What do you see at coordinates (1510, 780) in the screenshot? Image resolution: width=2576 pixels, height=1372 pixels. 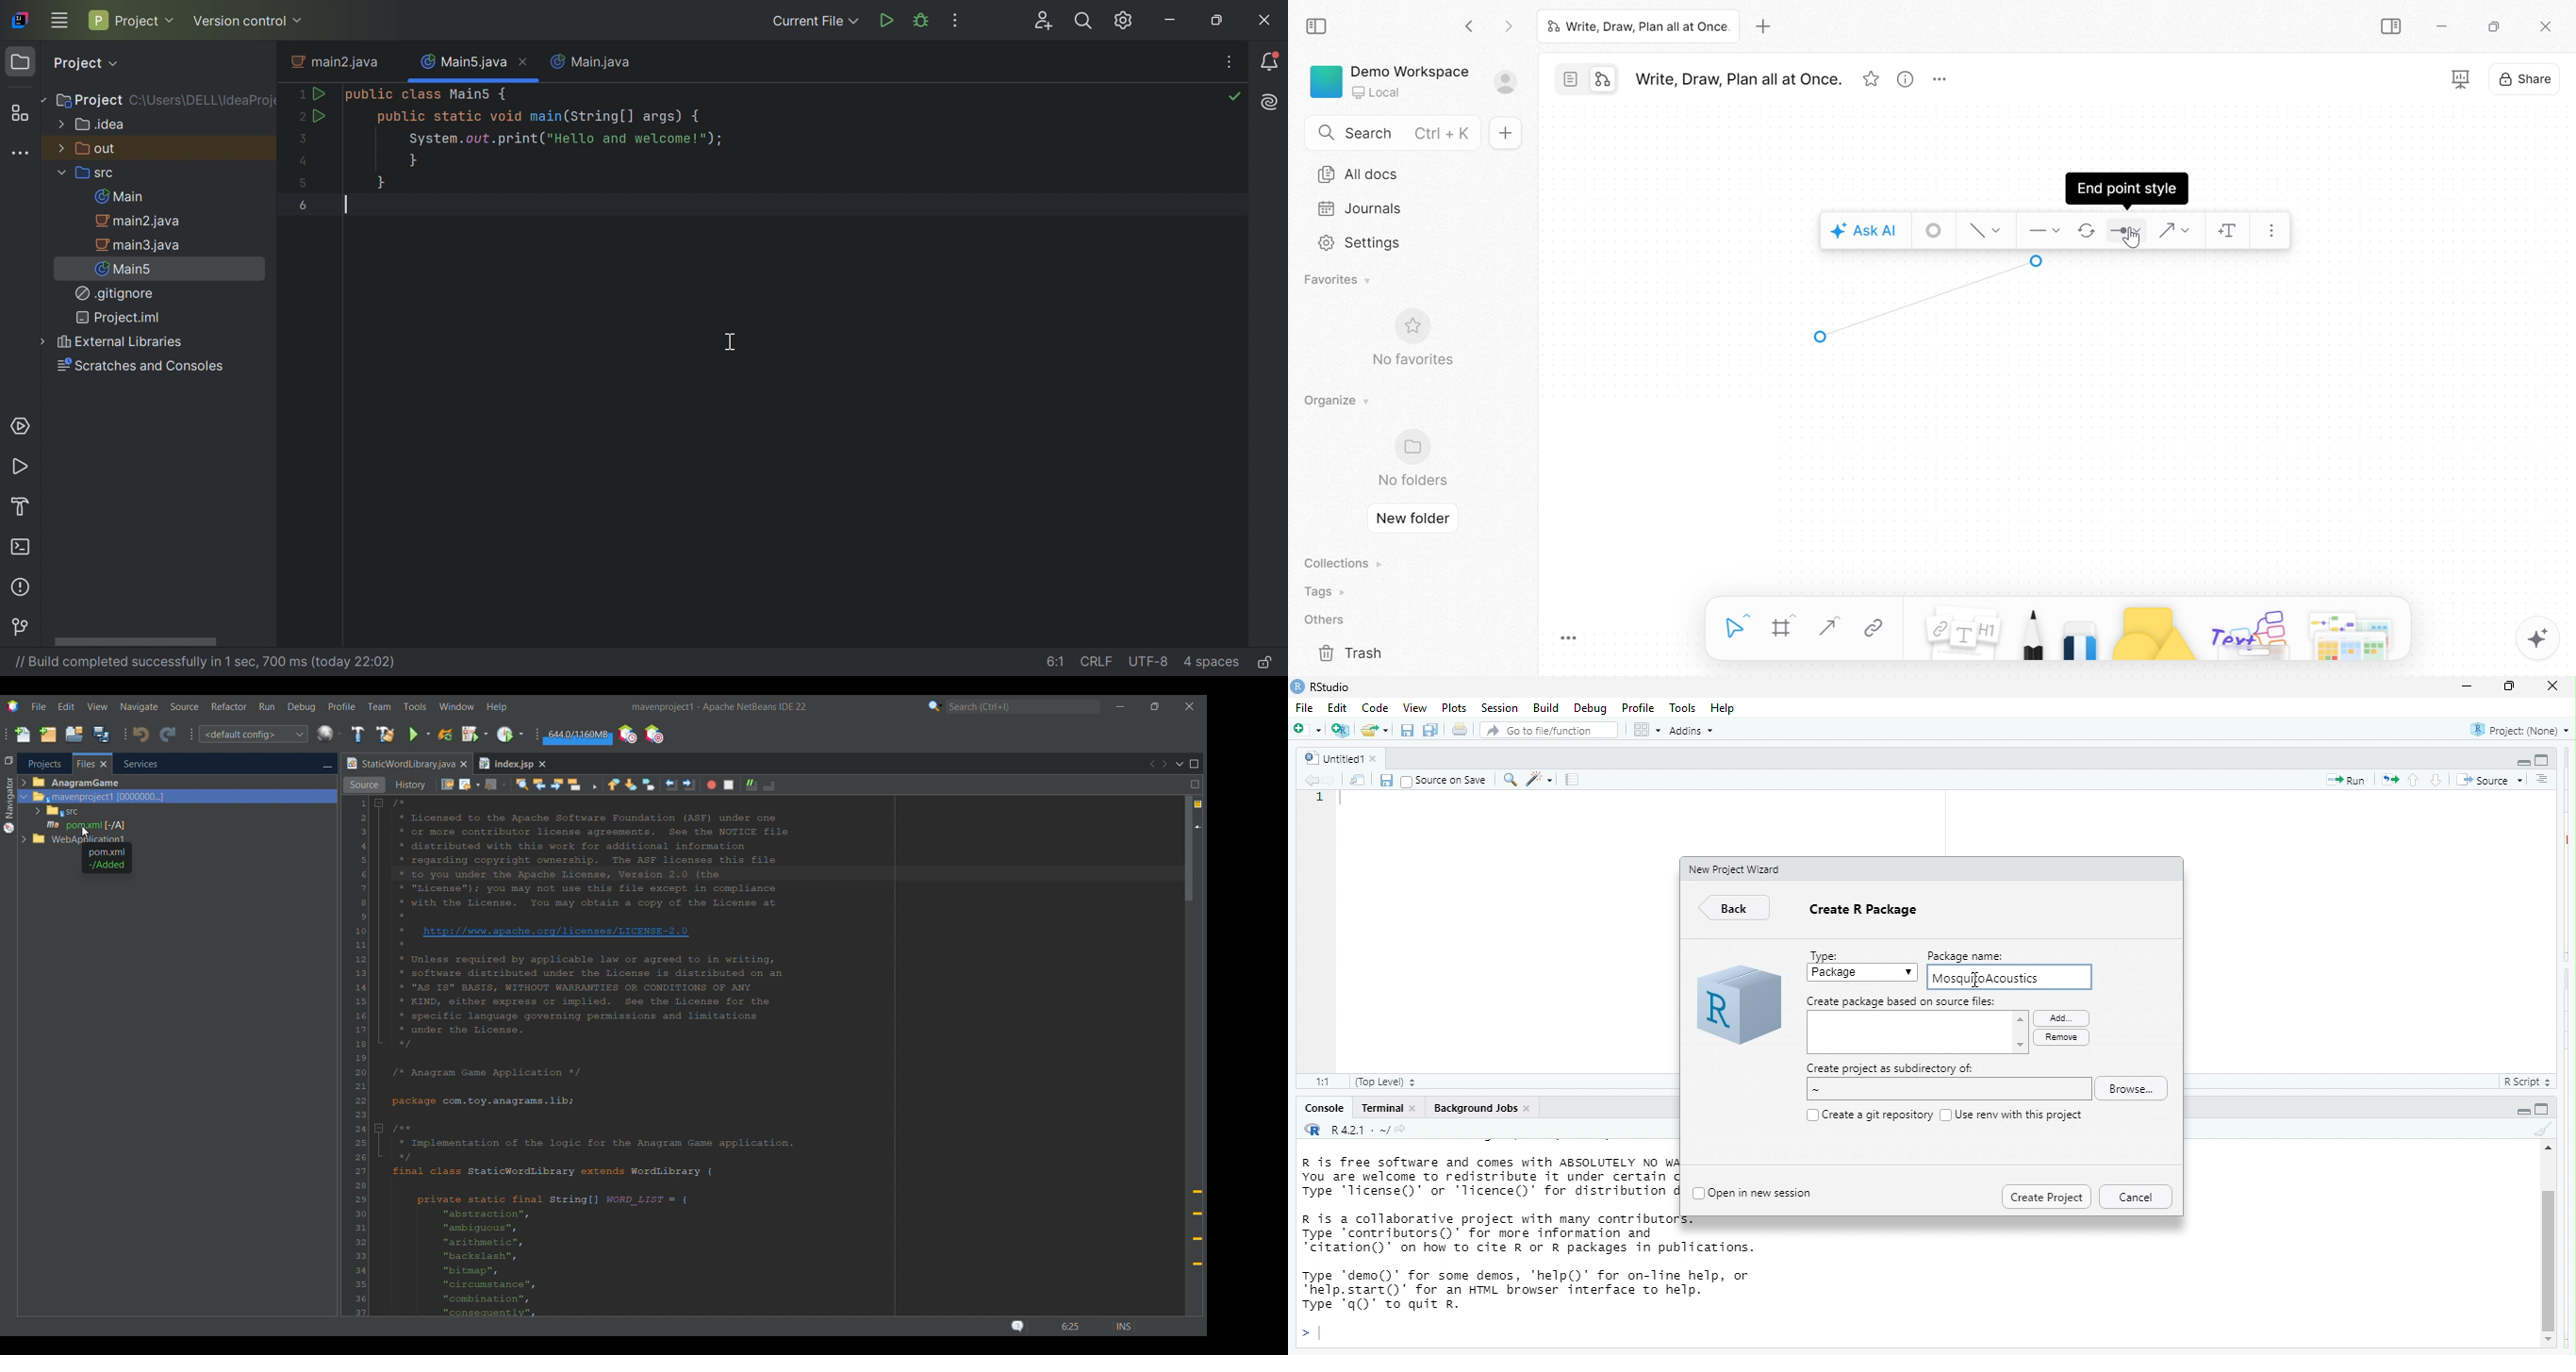 I see `find /replace` at bounding box center [1510, 780].